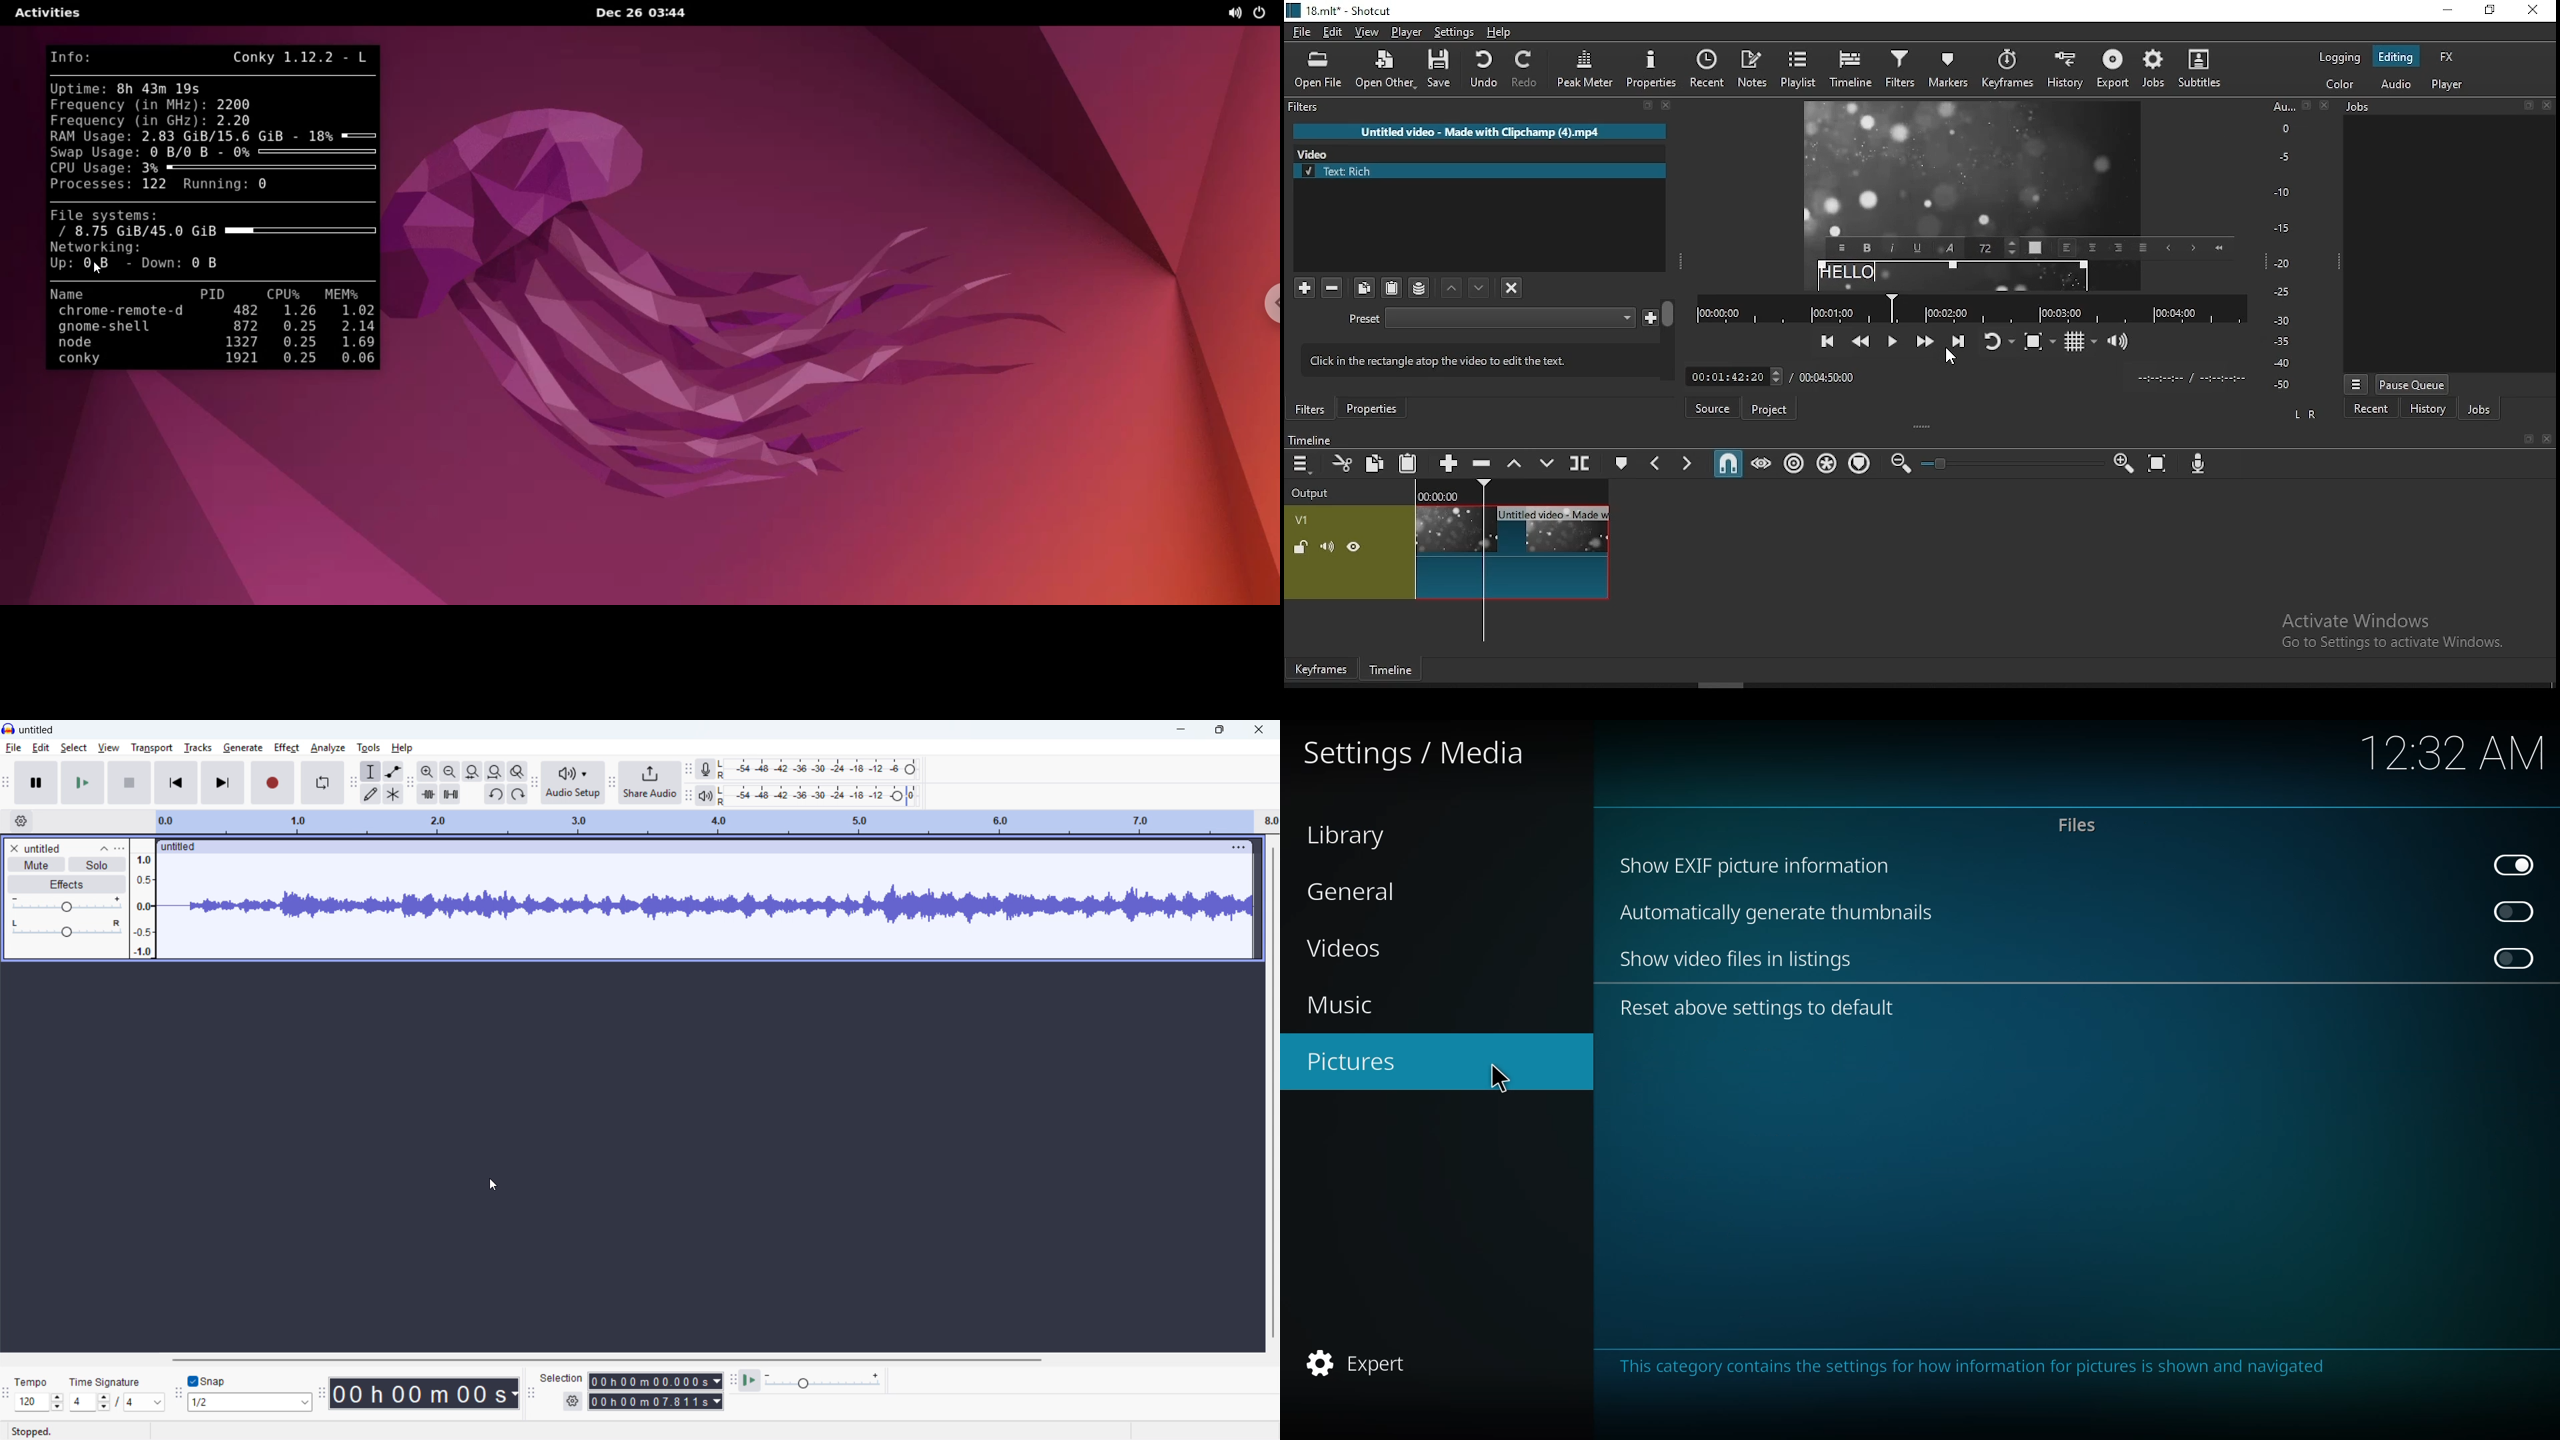 This screenshot has width=2576, height=1456. What do you see at coordinates (2068, 248) in the screenshot?
I see `Left align` at bounding box center [2068, 248].